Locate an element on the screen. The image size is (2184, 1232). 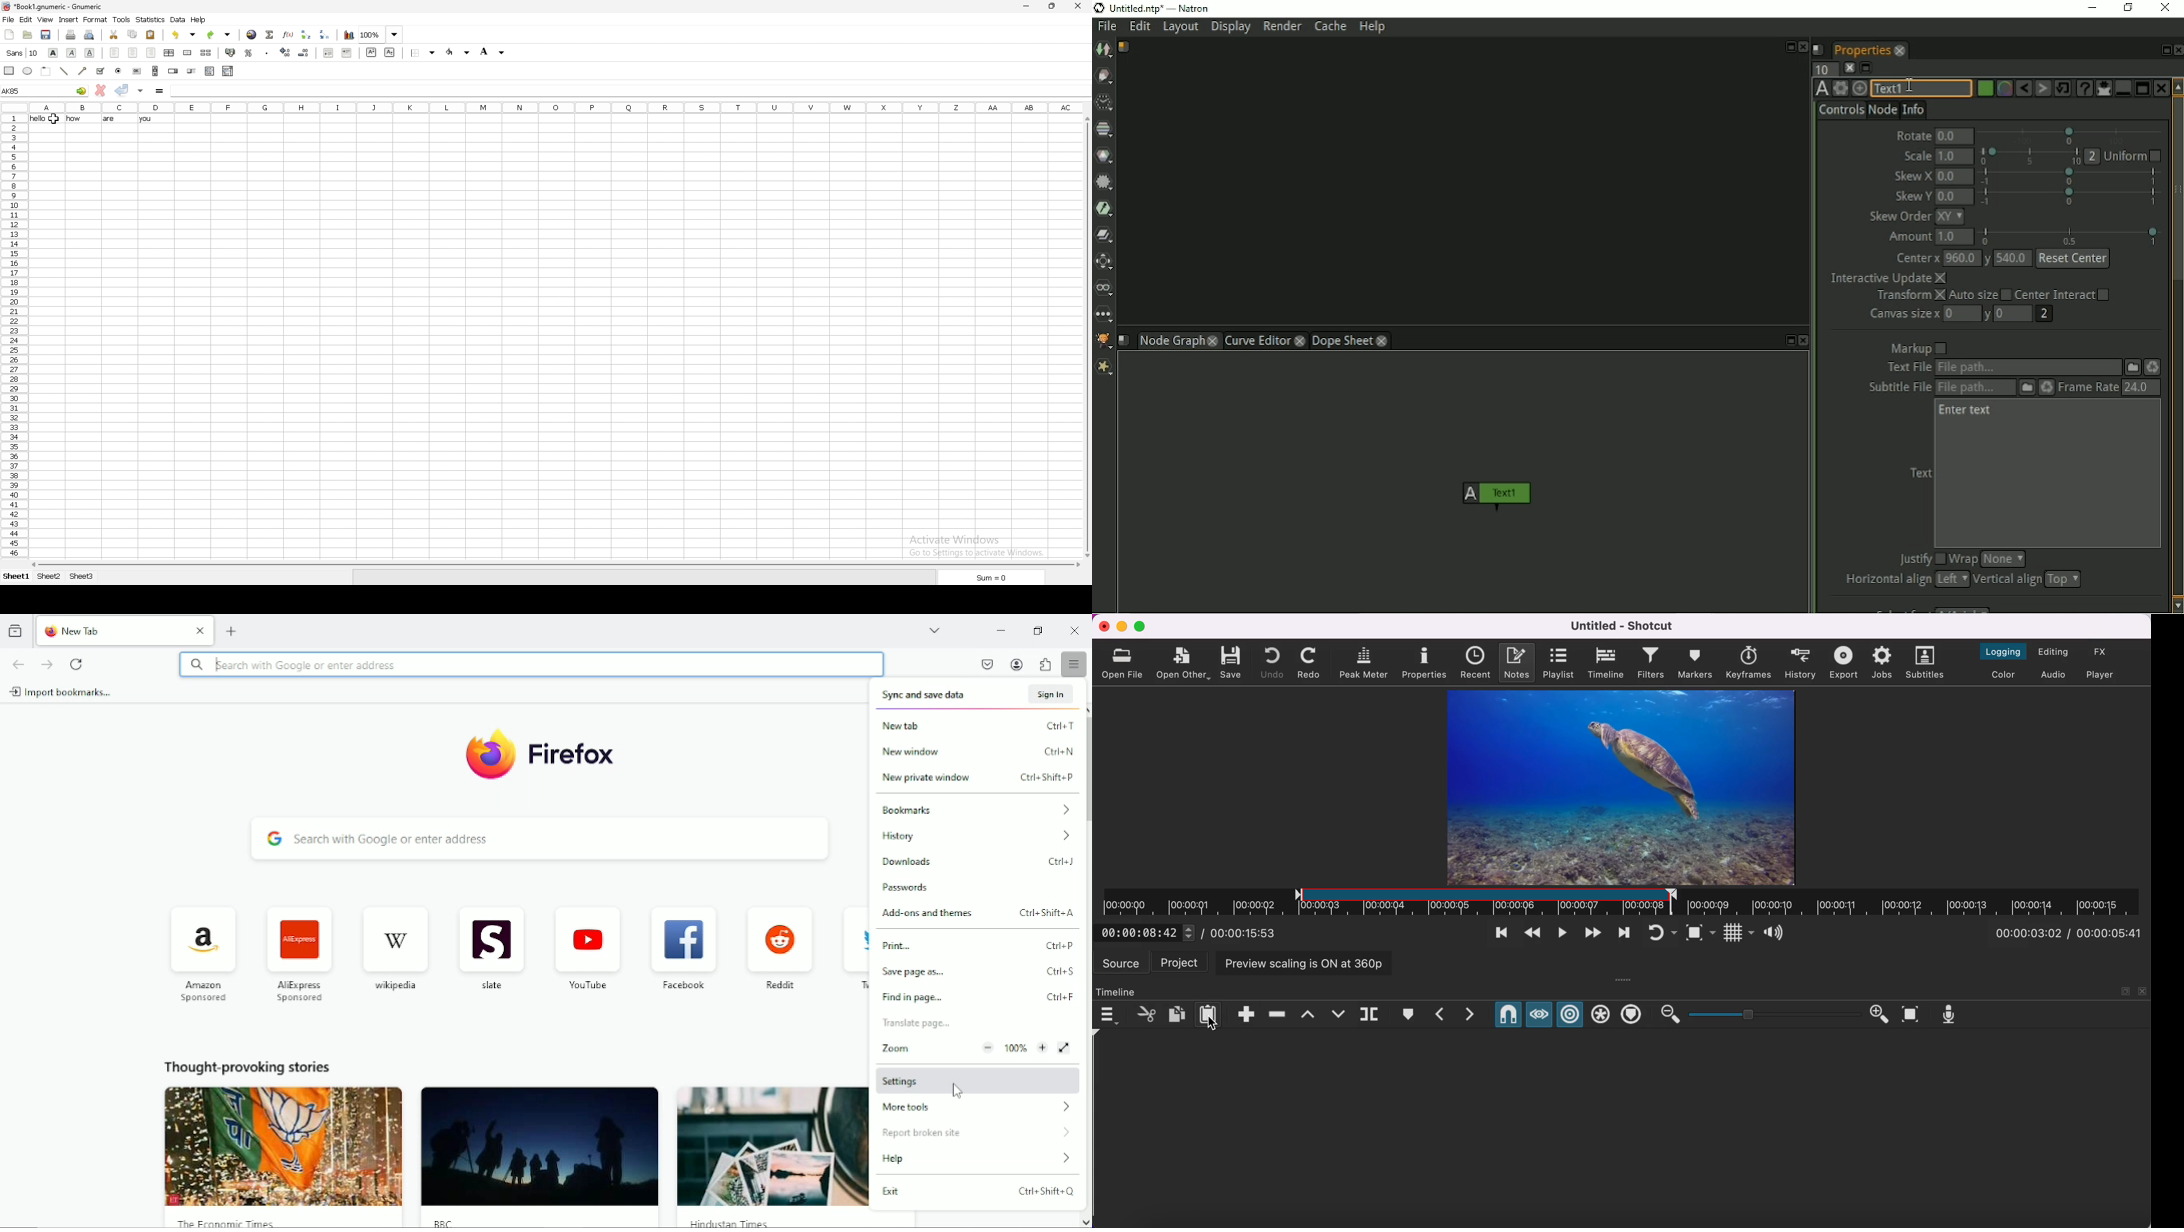
Minimize is located at coordinates (2121, 88).